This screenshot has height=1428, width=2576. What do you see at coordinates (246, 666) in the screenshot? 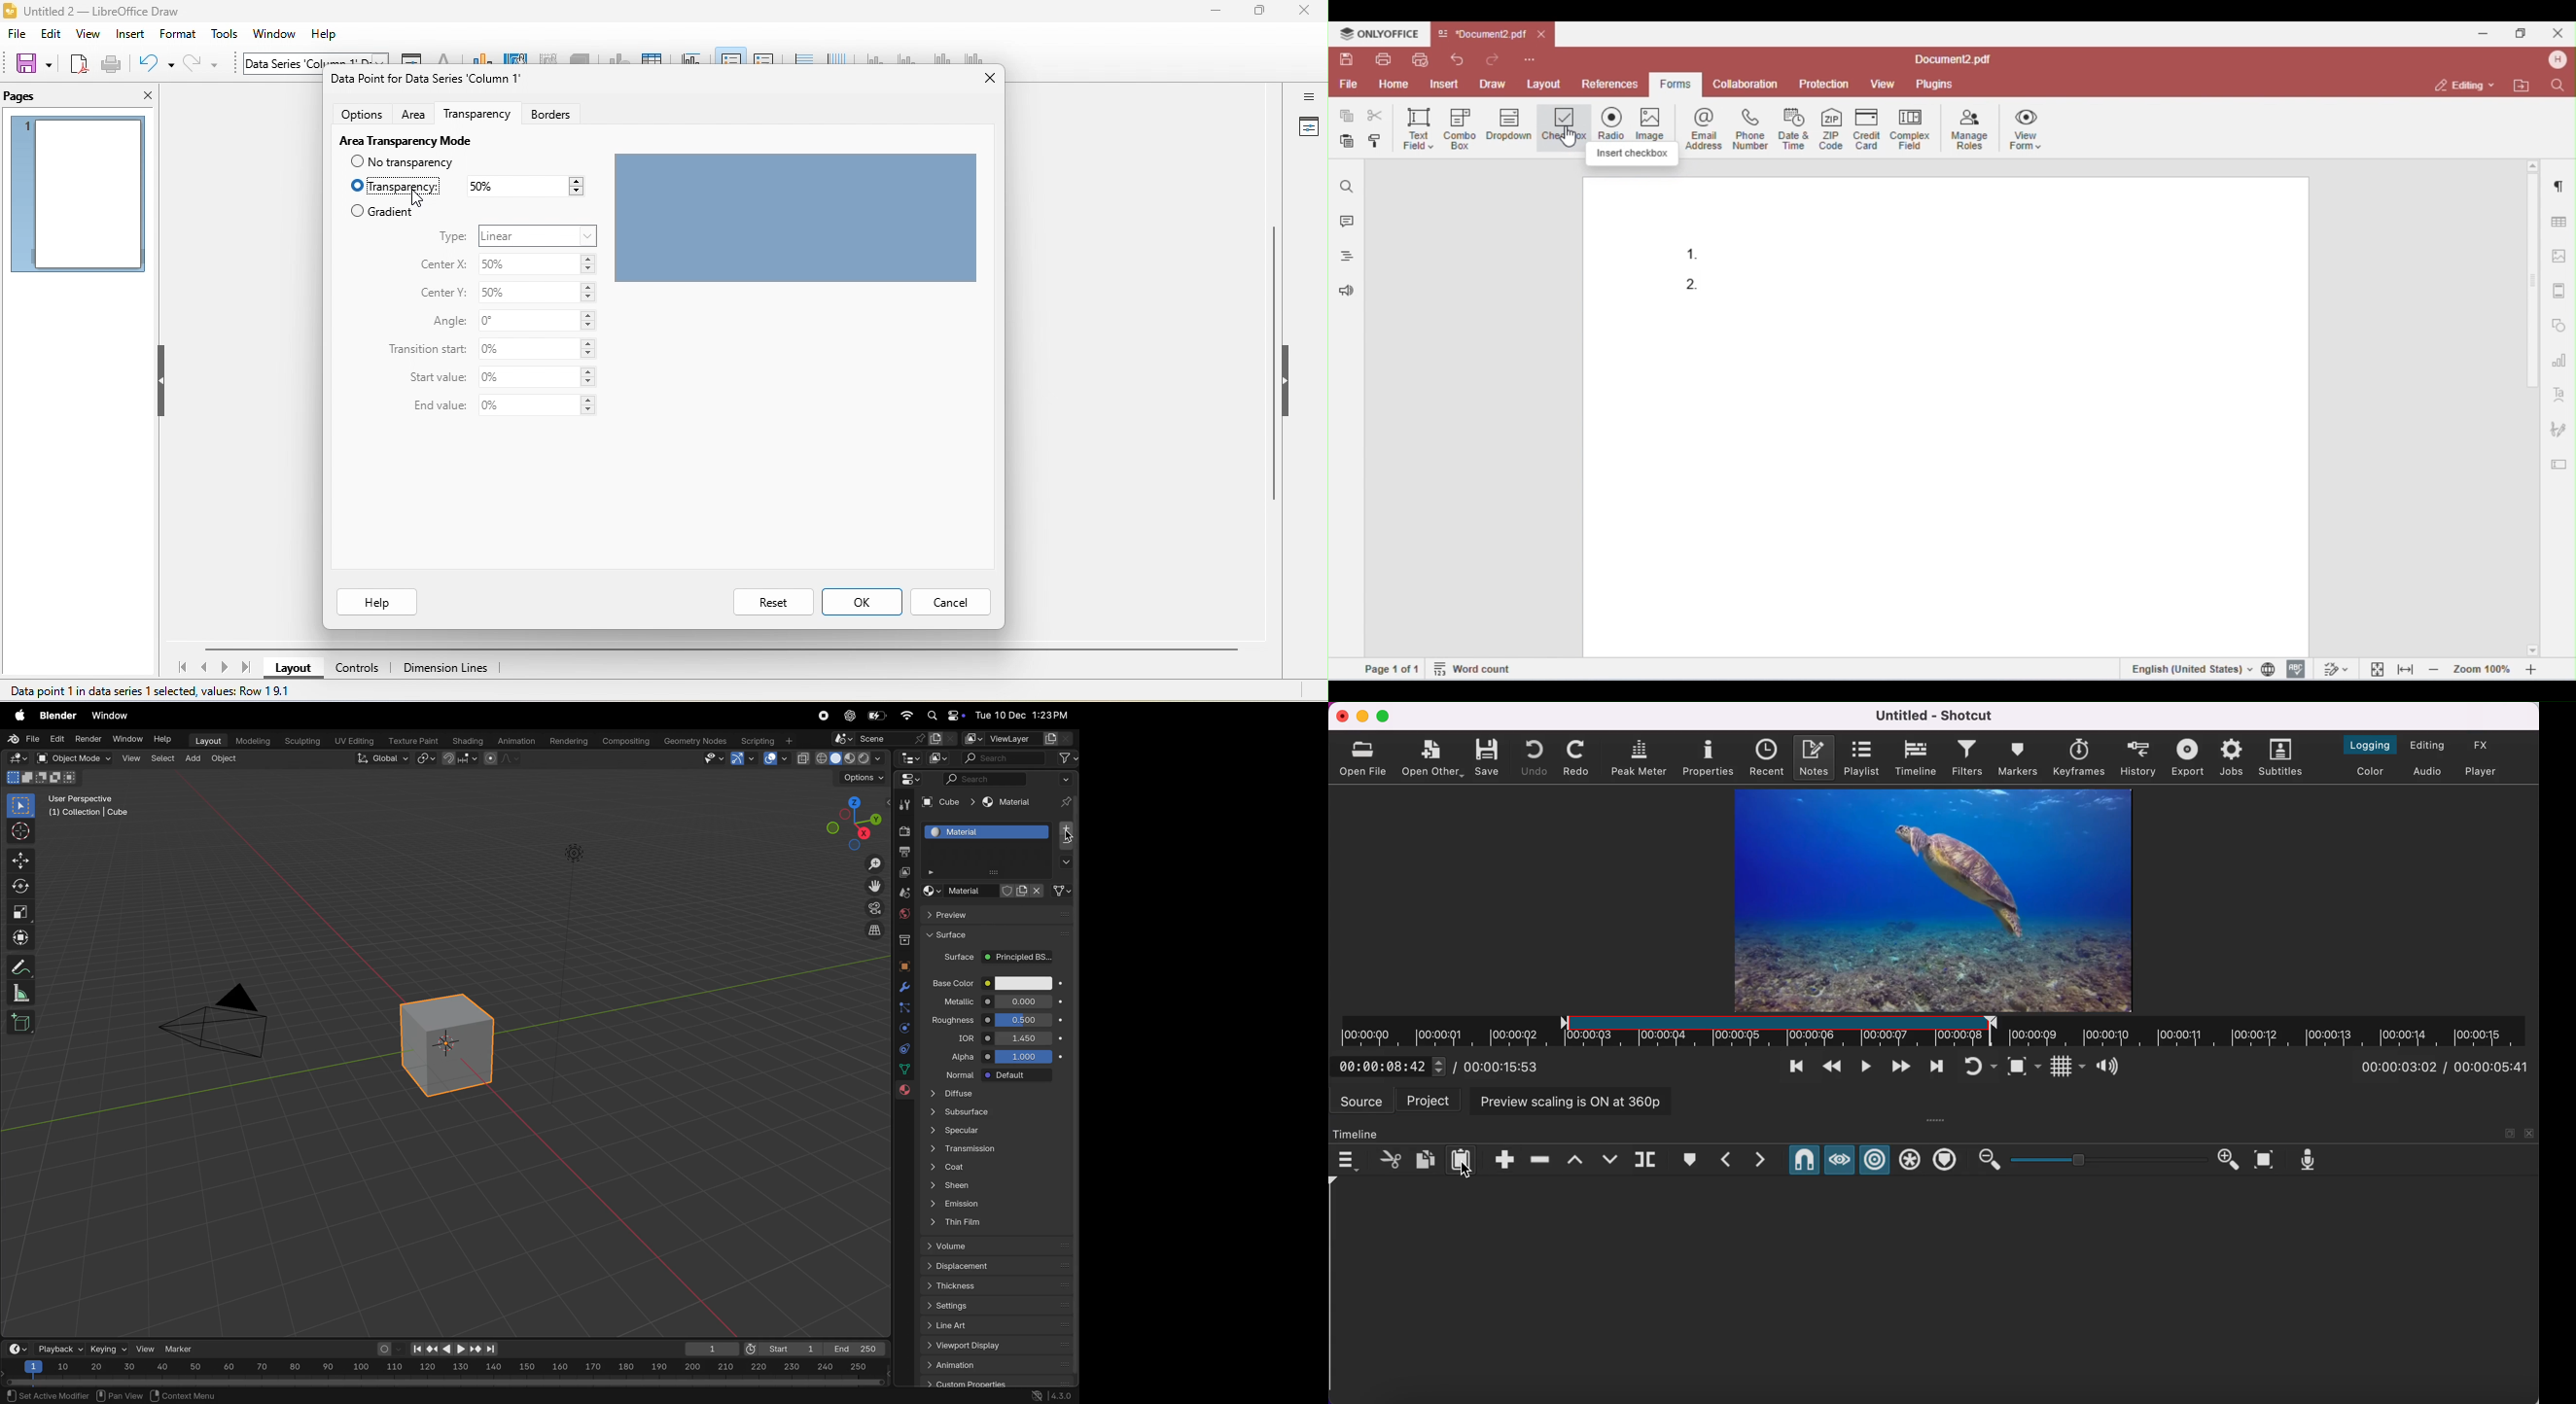
I see `last` at bounding box center [246, 666].